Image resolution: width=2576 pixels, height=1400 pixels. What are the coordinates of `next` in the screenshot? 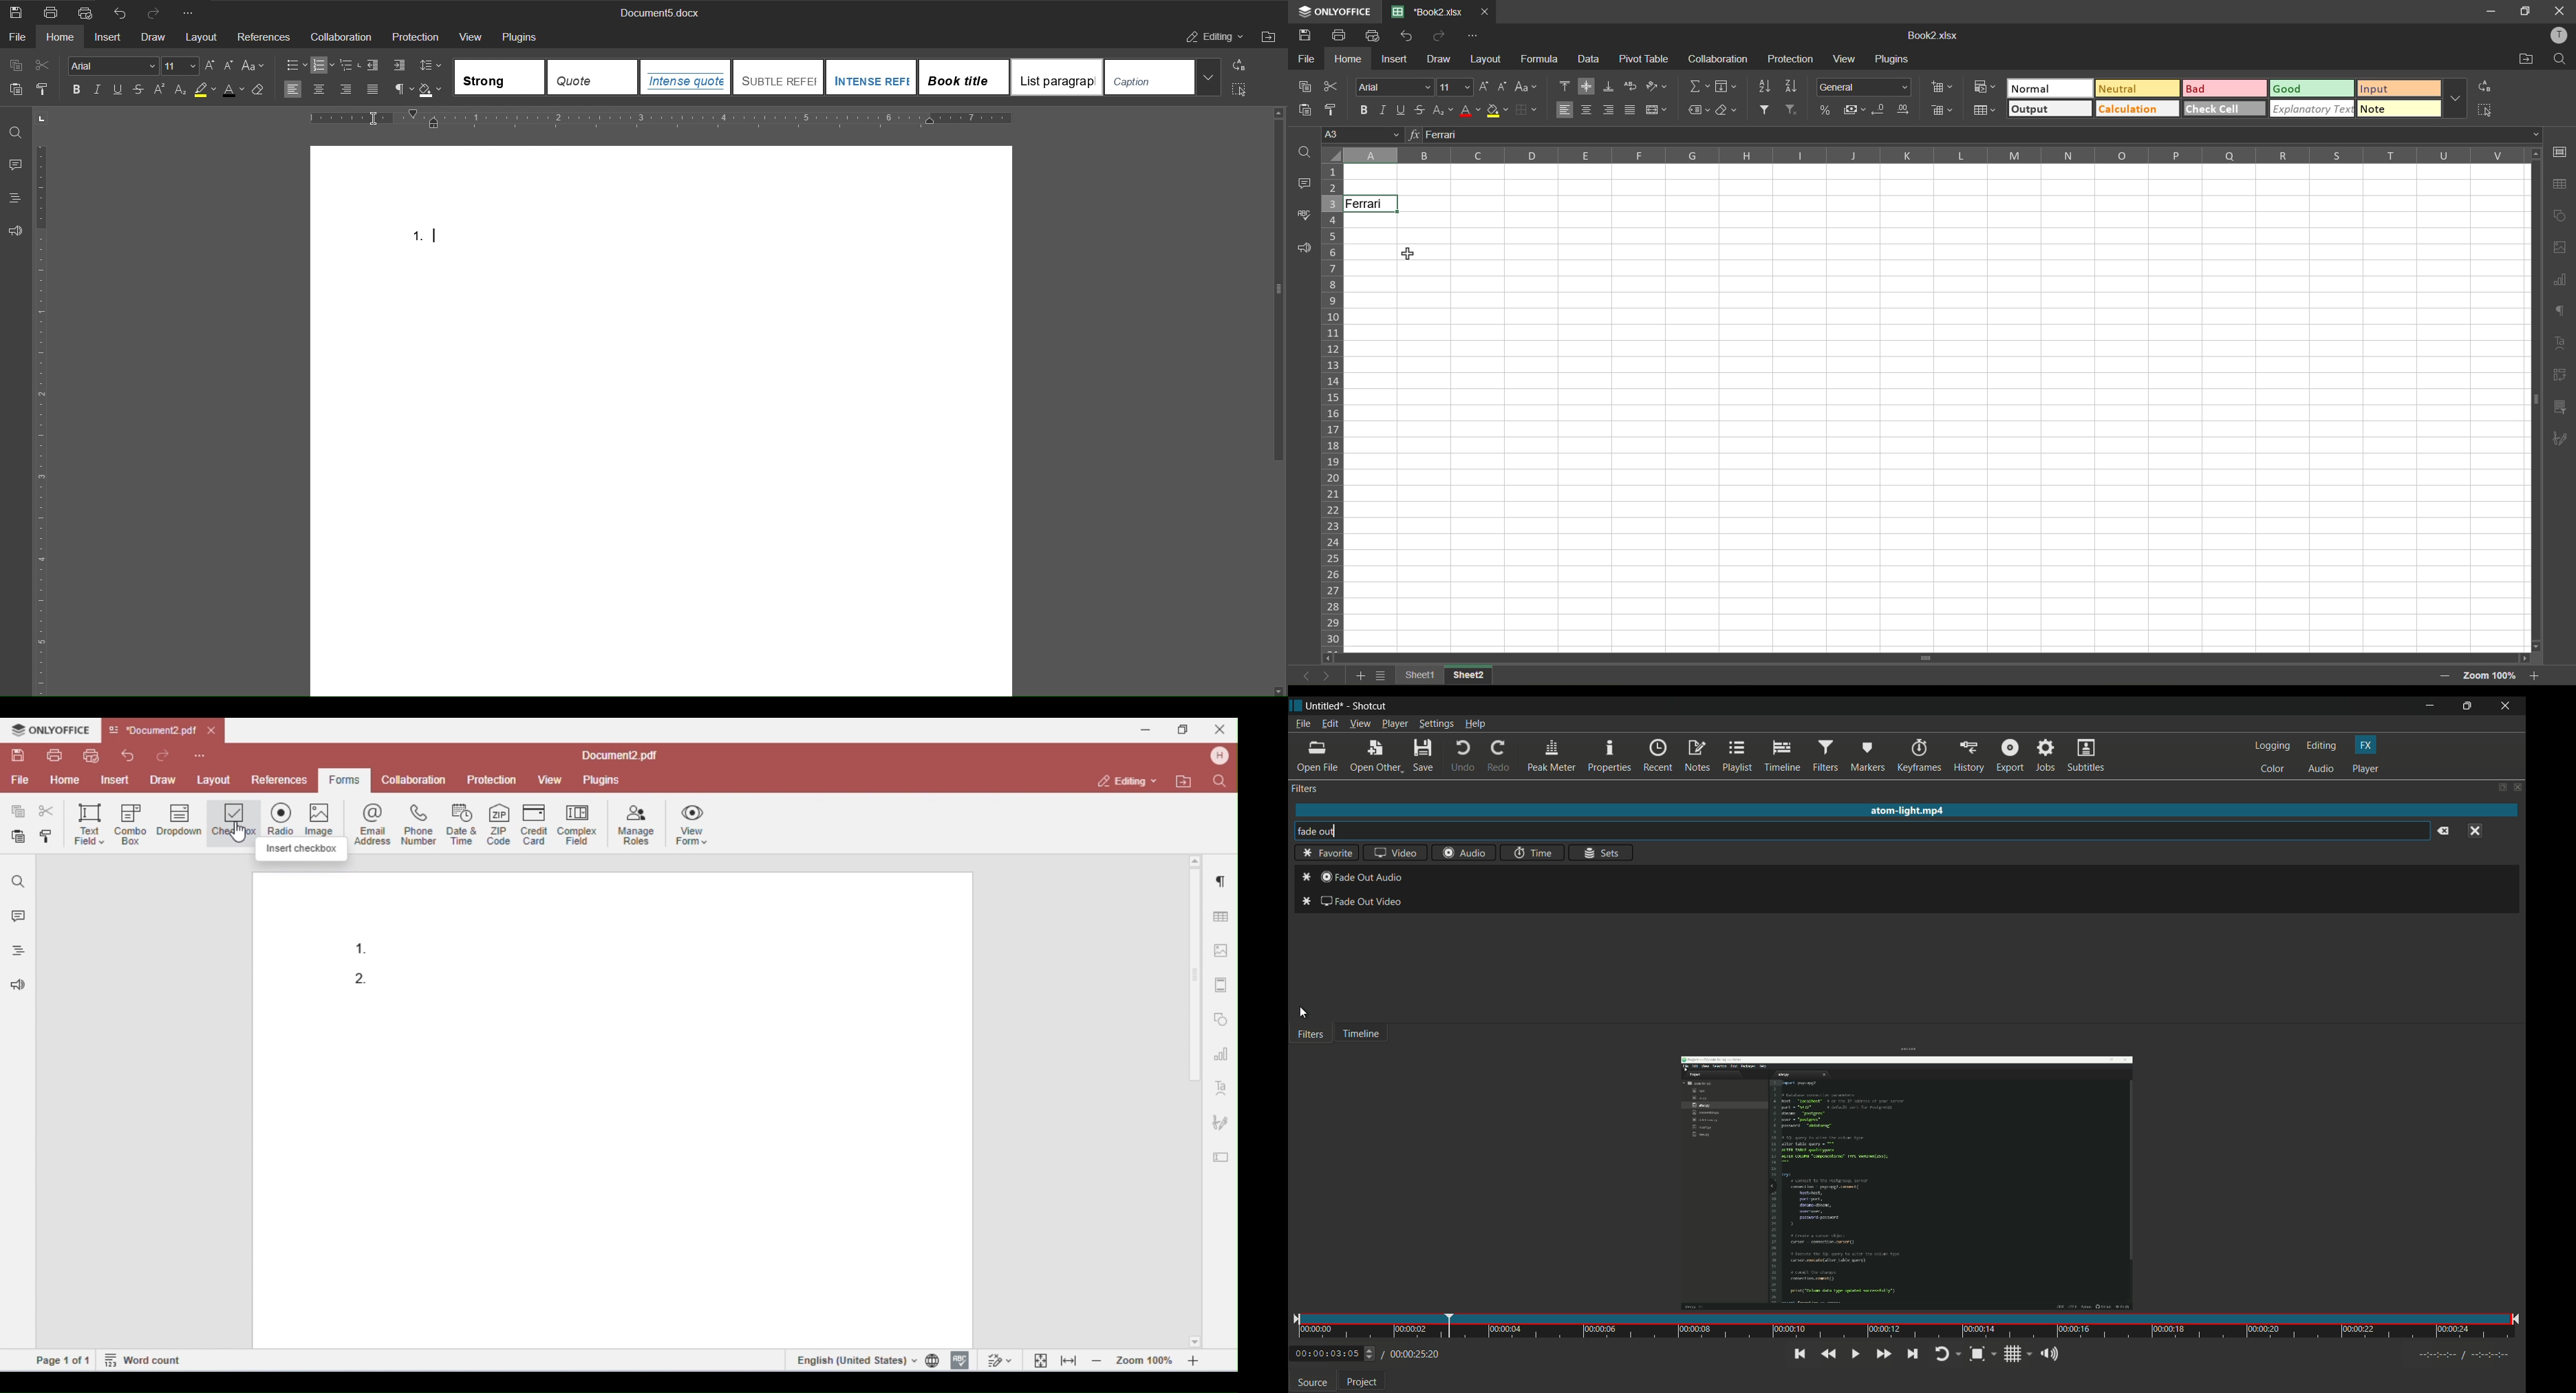 It's located at (1328, 676).